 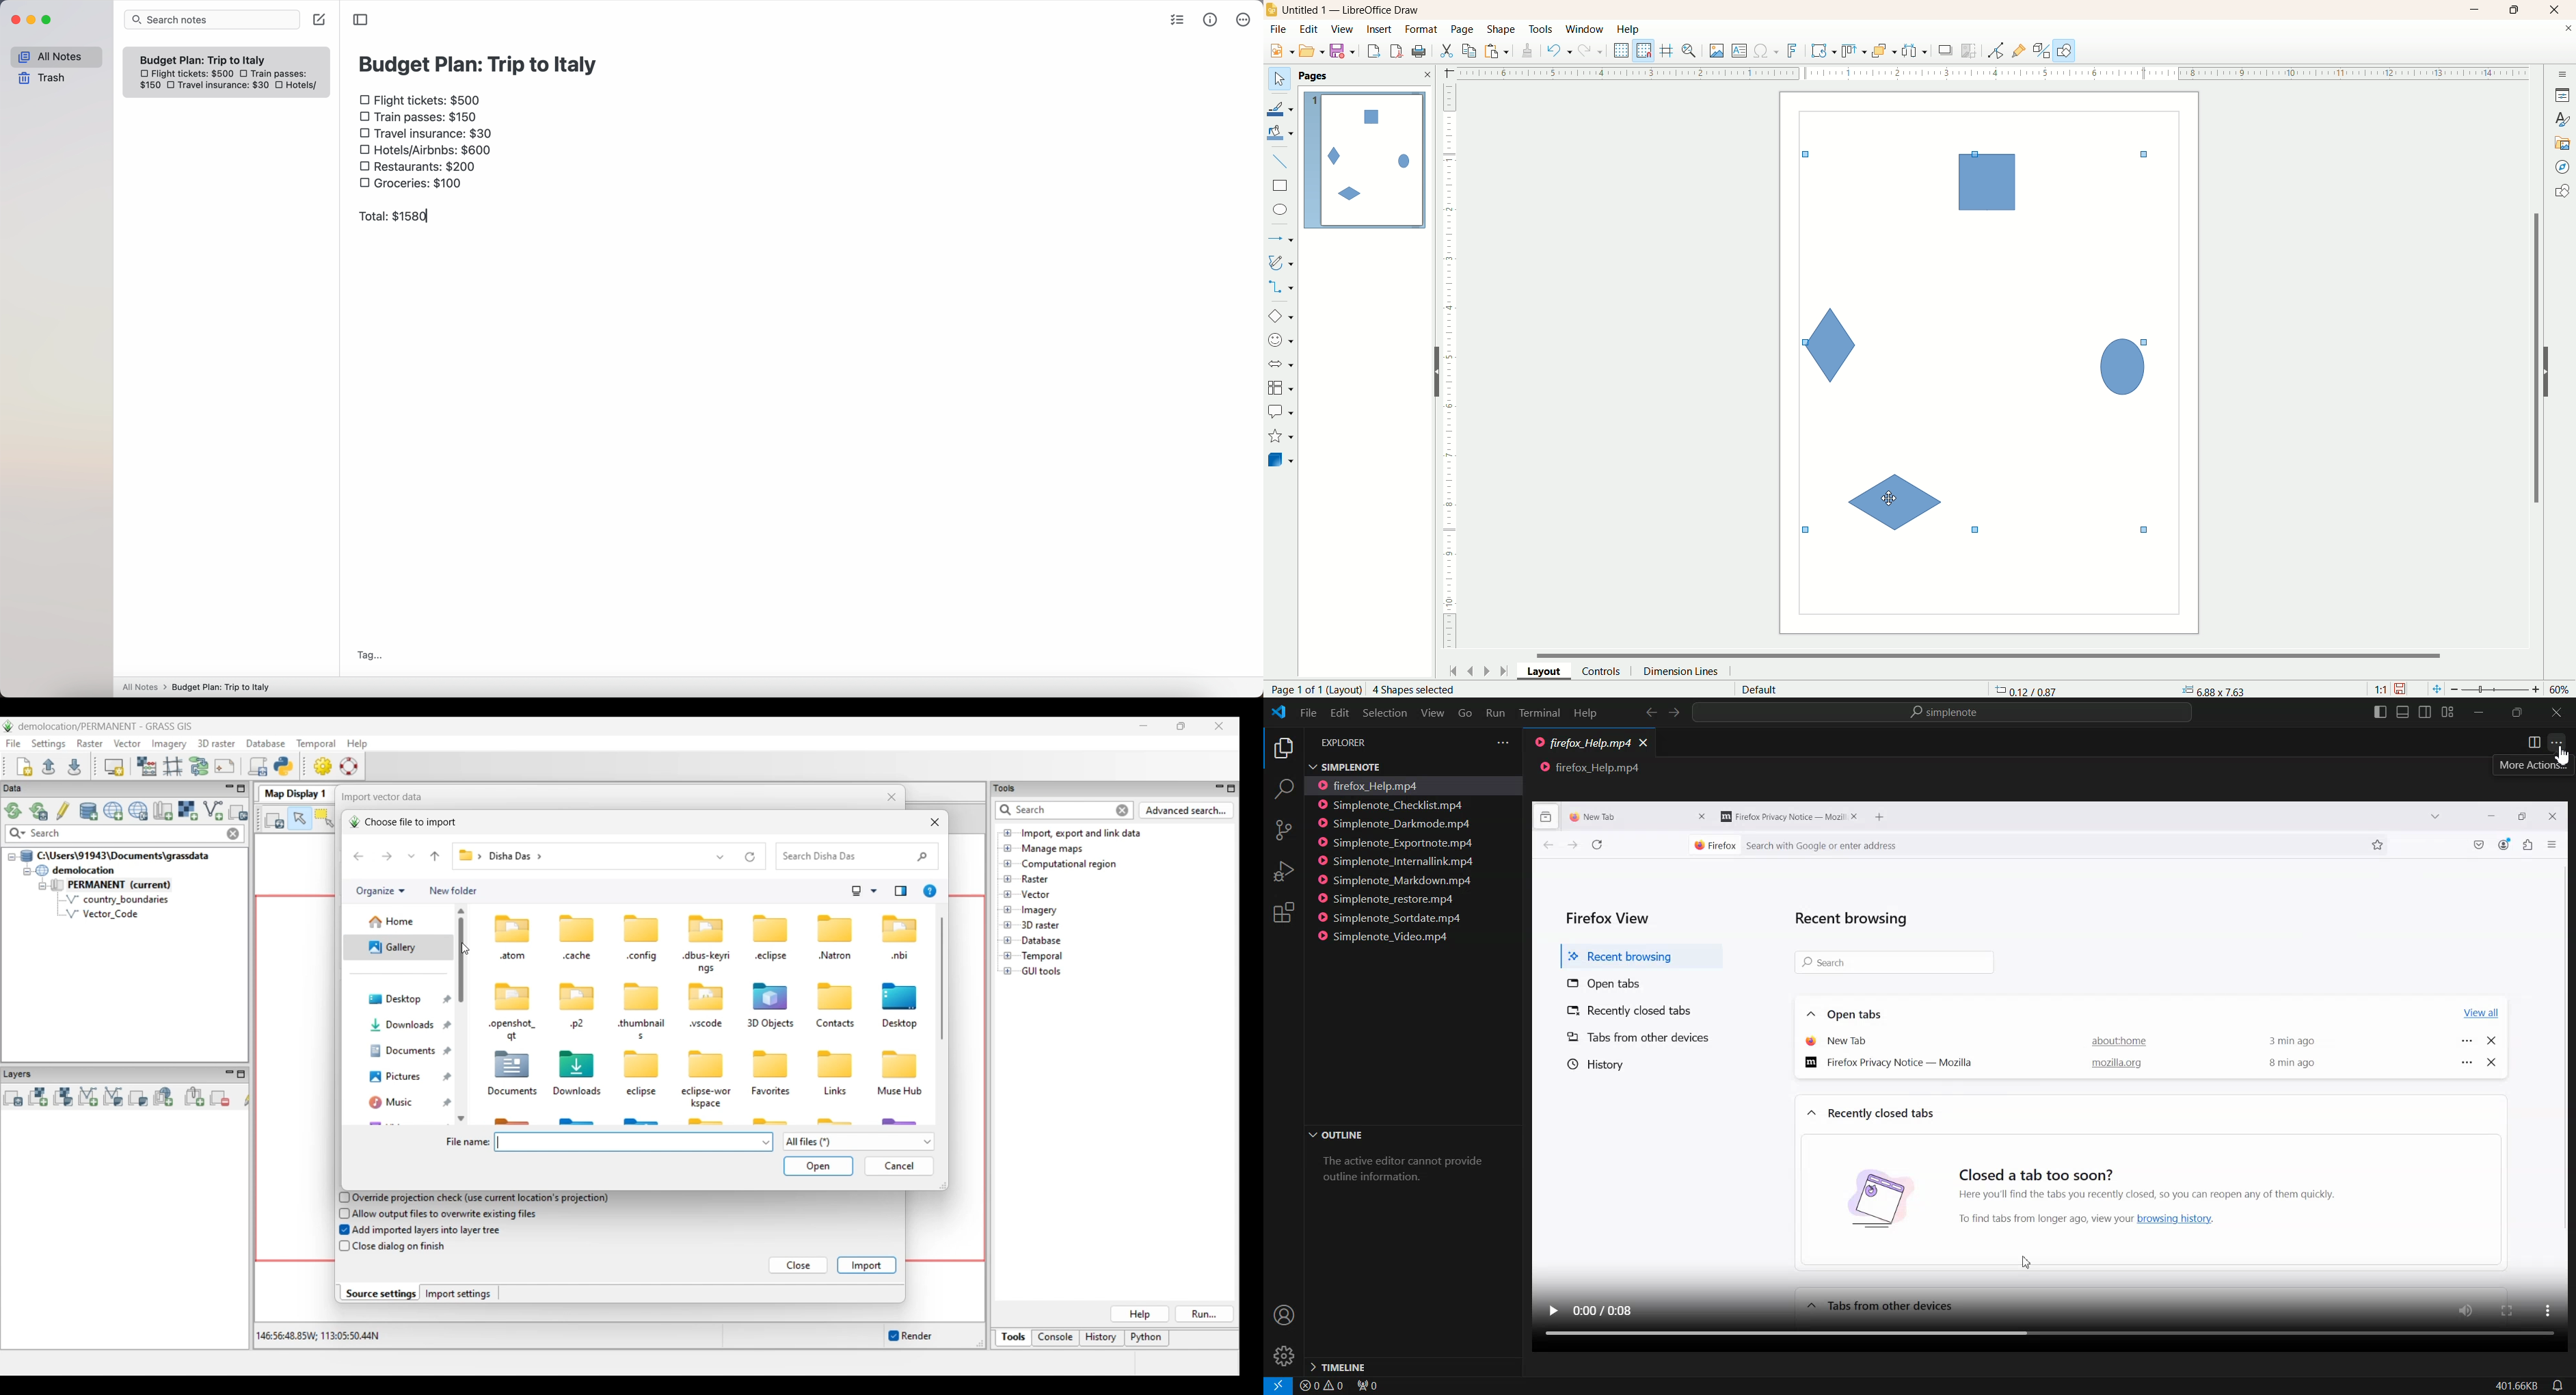 What do you see at coordinates (1470, 51) in the screenshot?
I see `copy` at bounding box center [1470, 51].